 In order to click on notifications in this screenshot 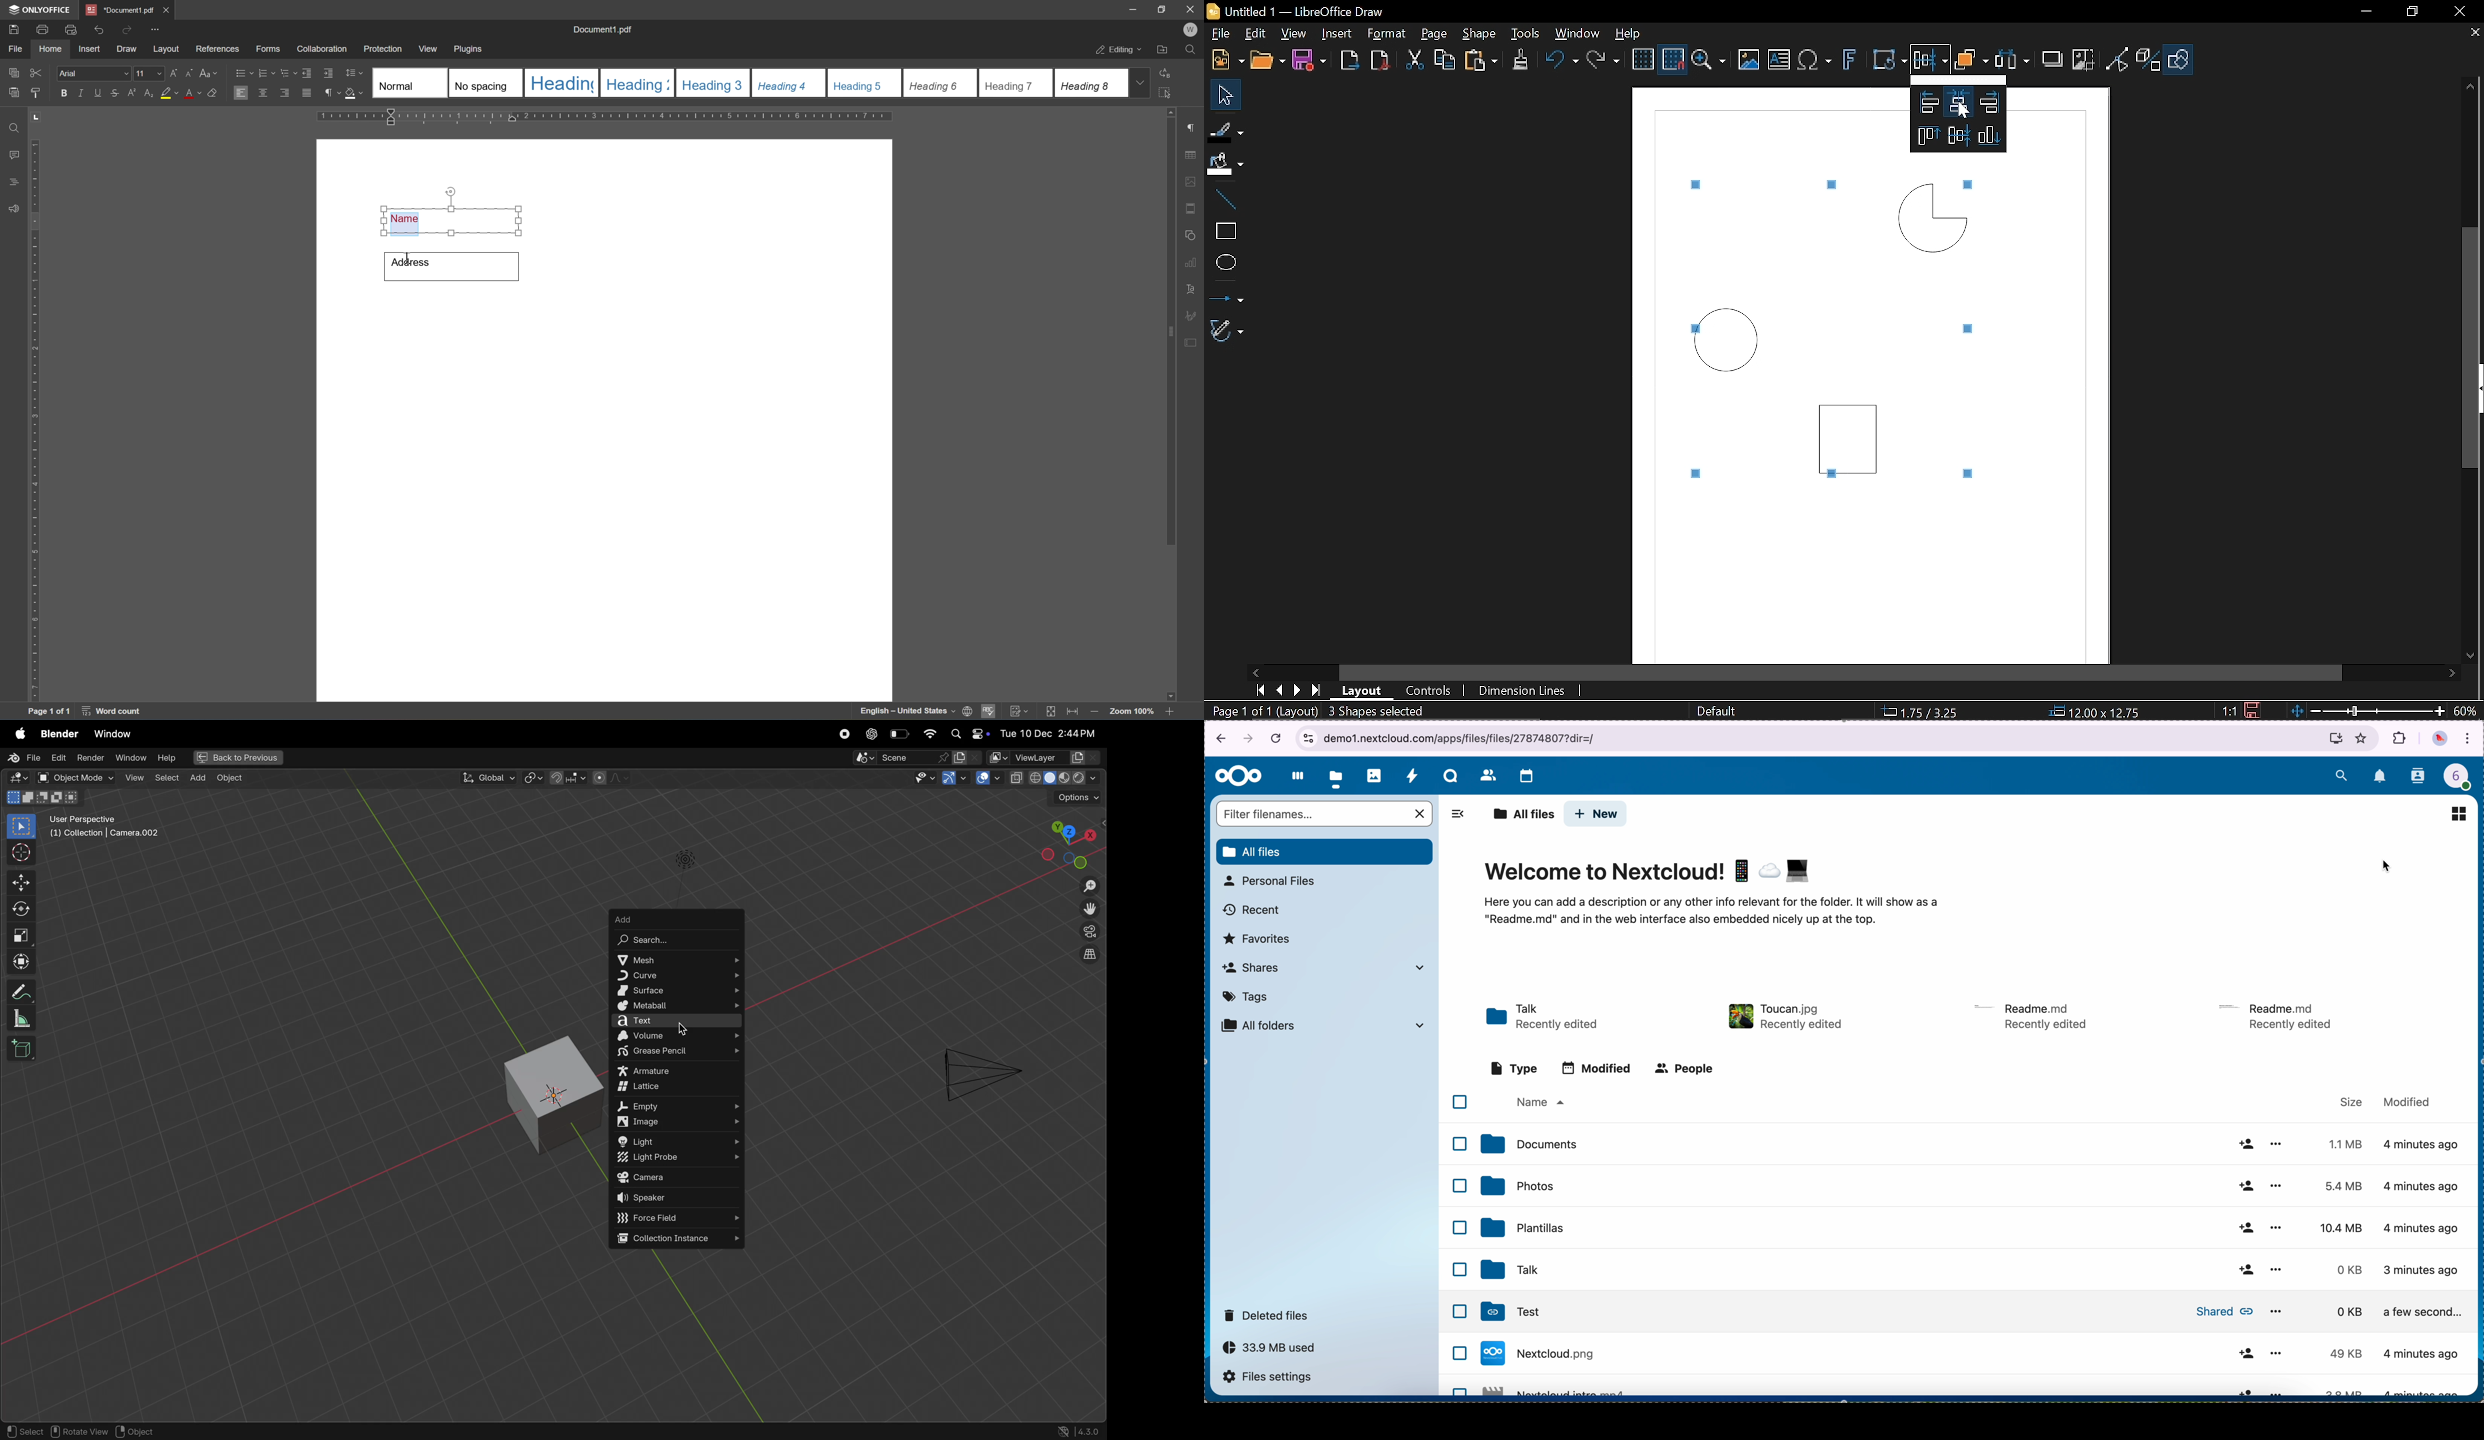, I will do `click(2381, 777)`.